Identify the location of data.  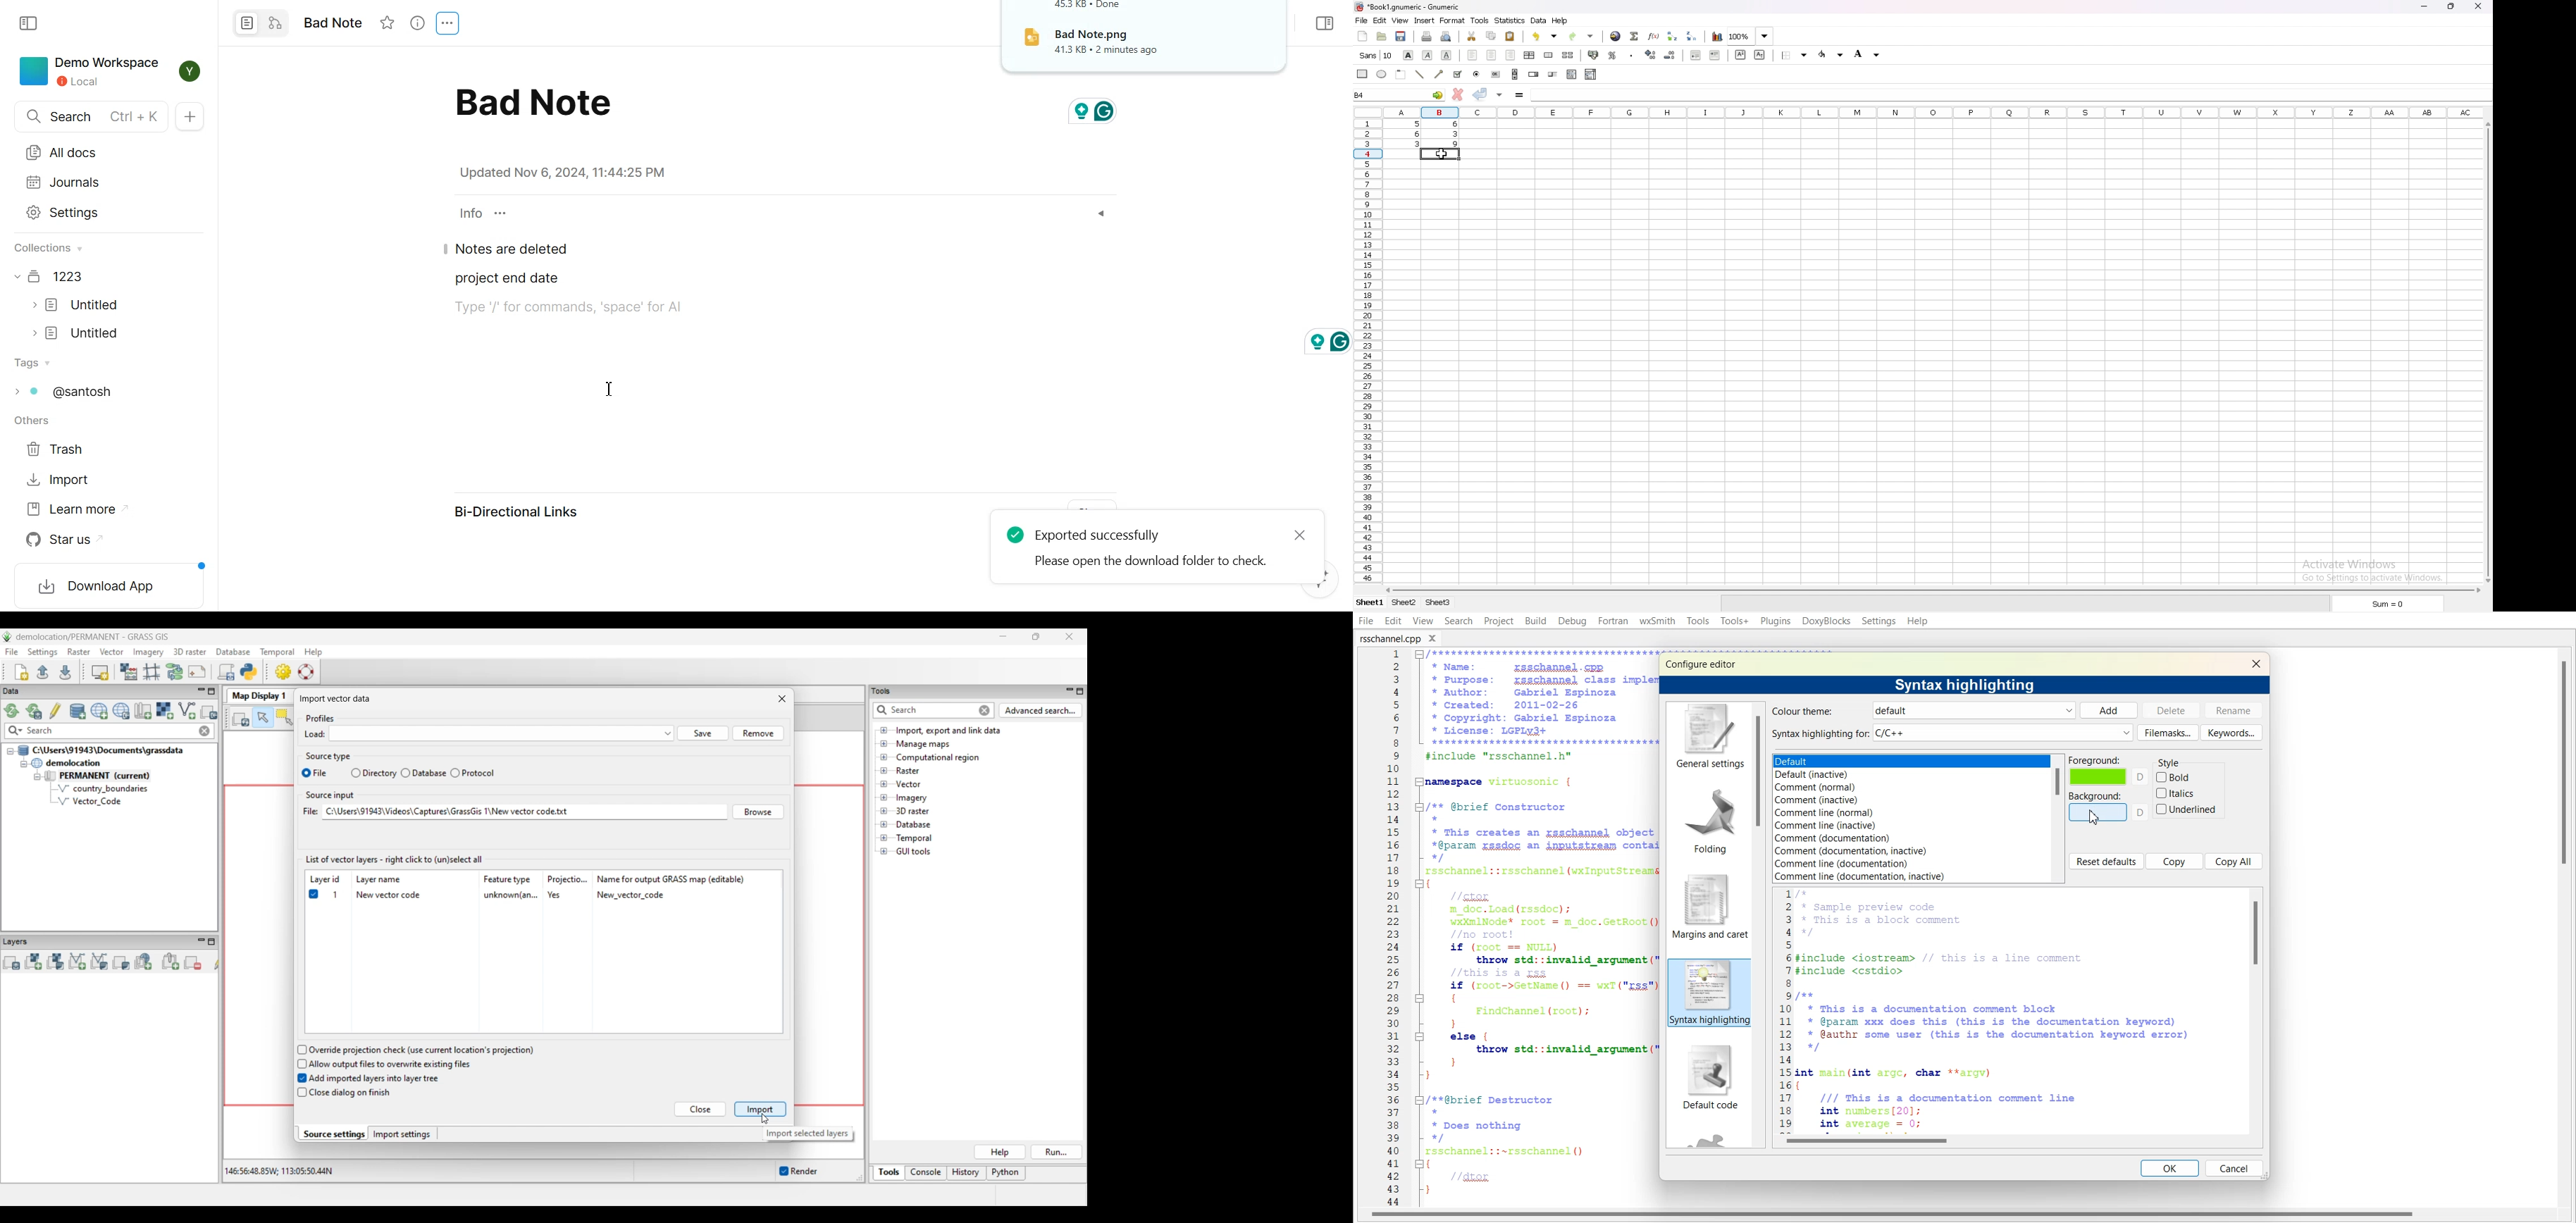
(1538, 21).